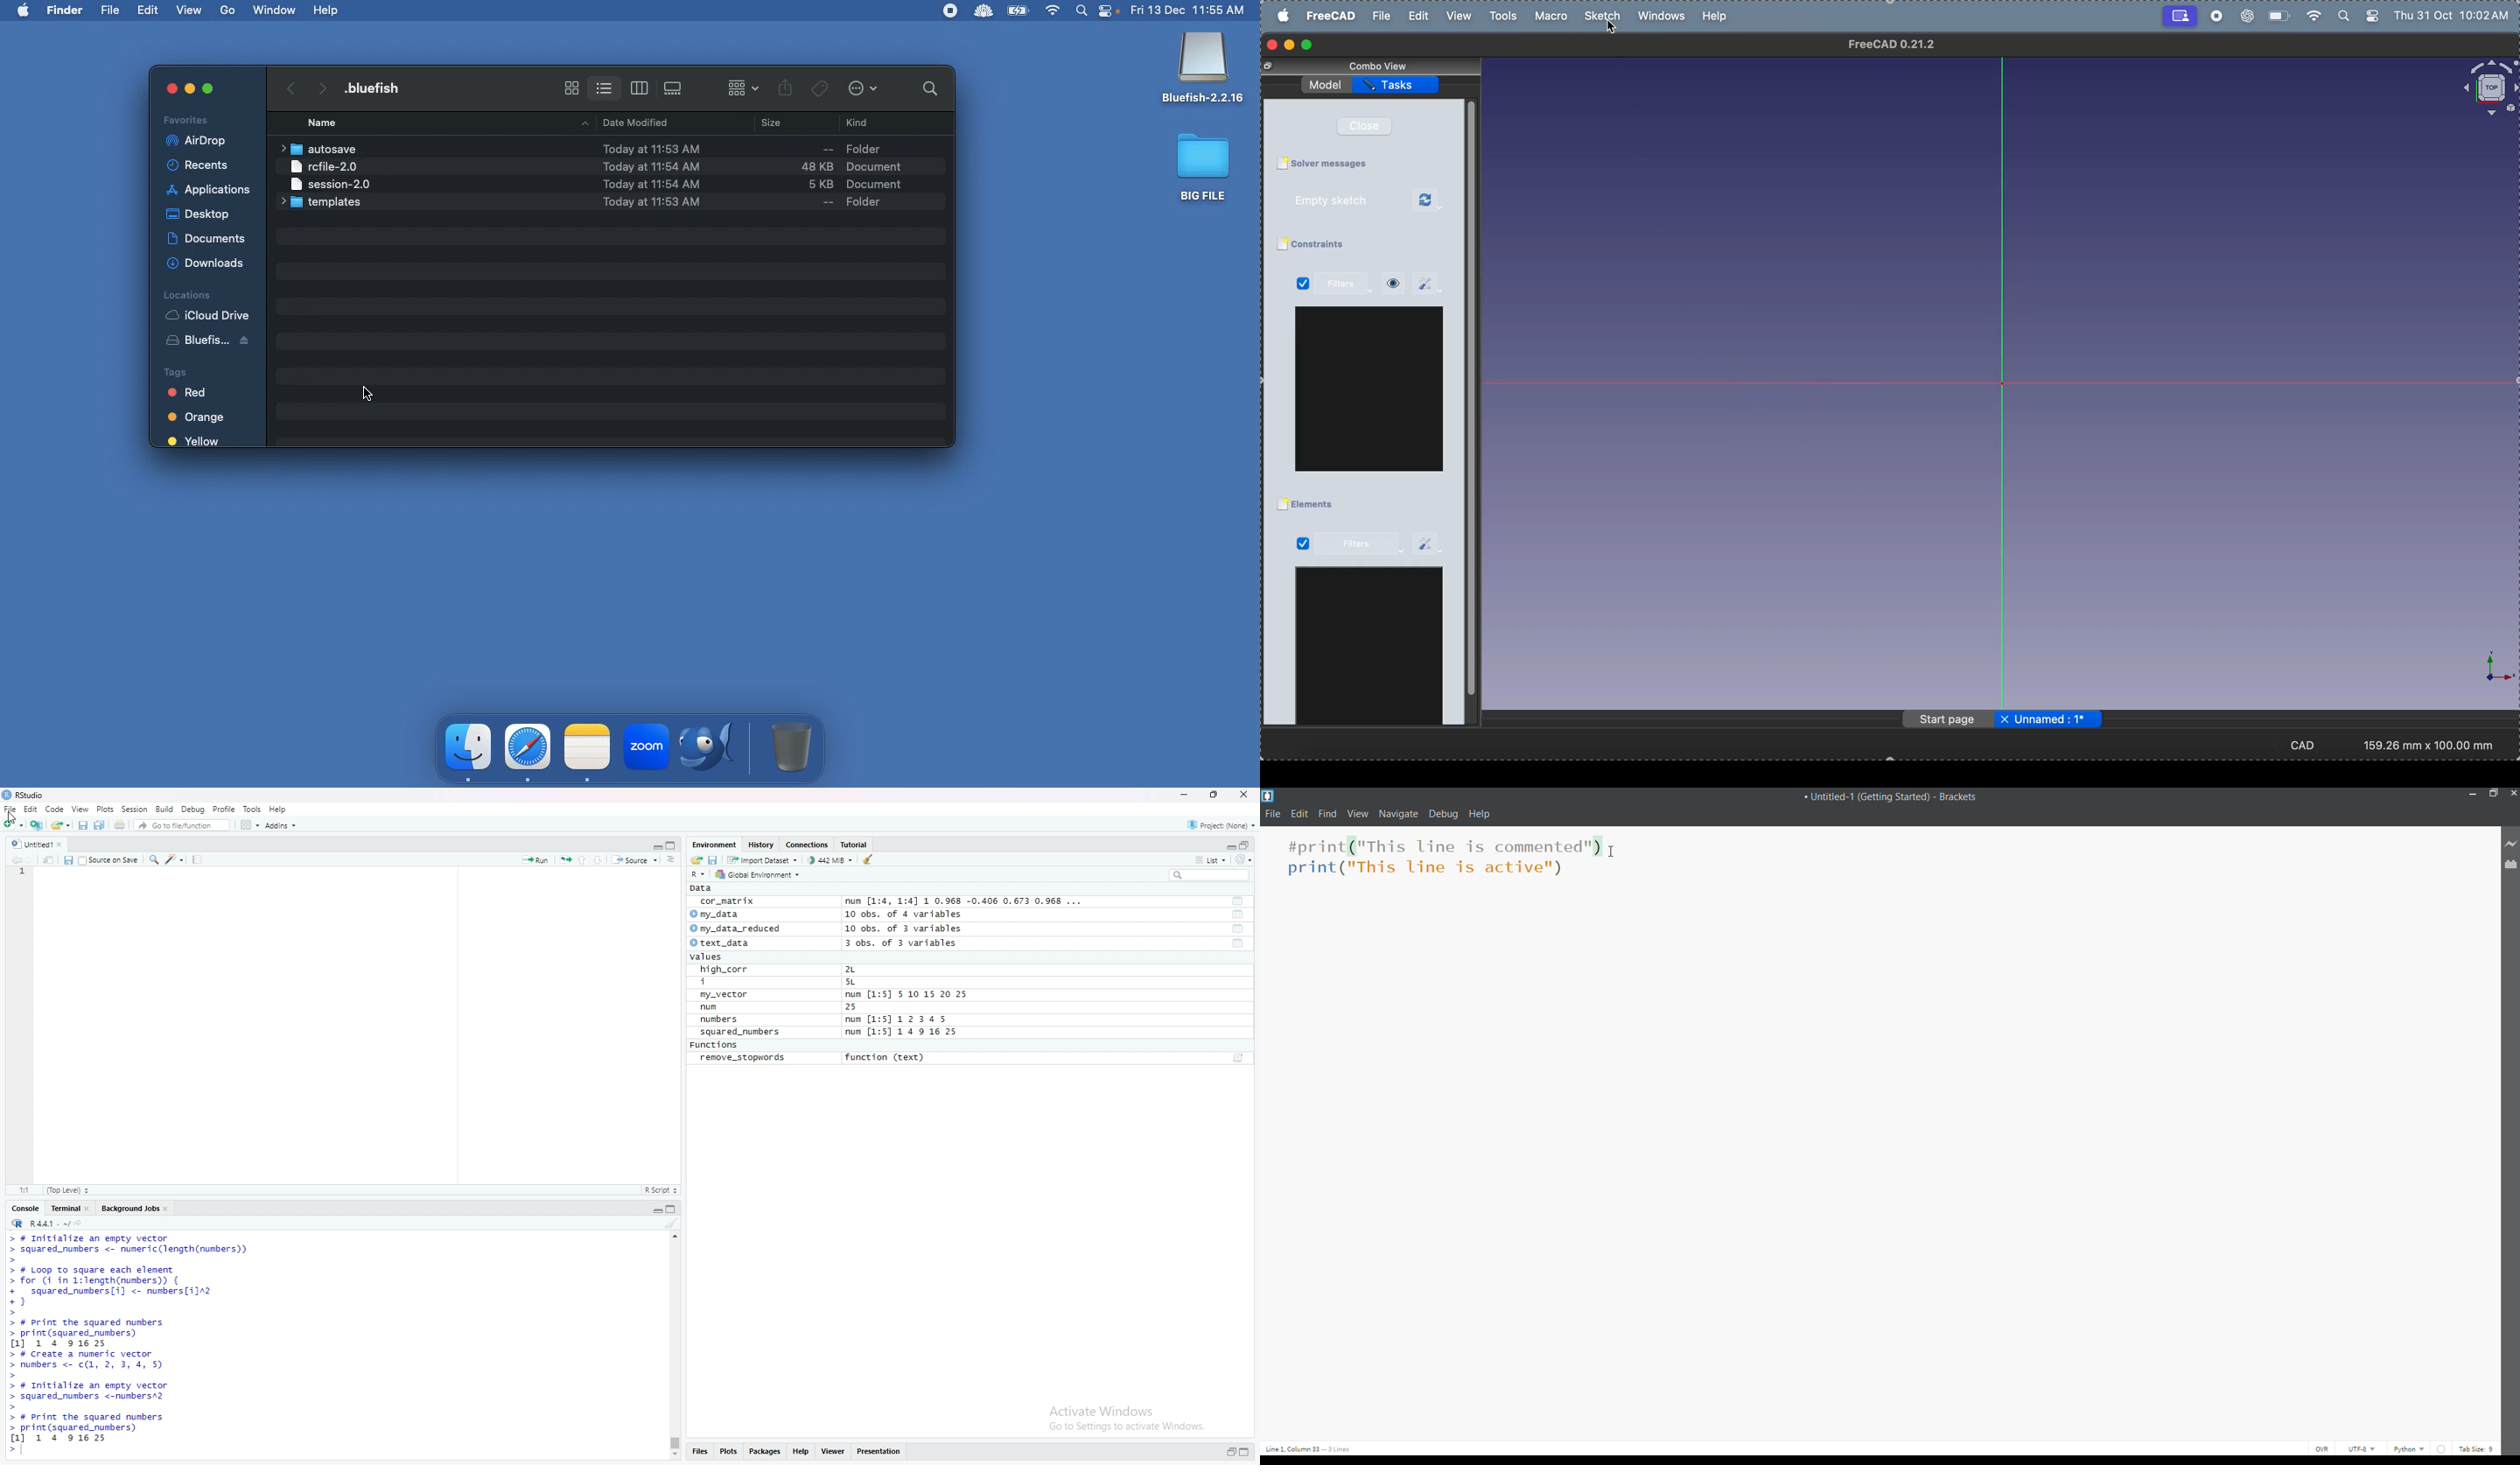 The height and width of the screenshot is (1484, 2520). I want to click on numbers, so click(723, 1020).